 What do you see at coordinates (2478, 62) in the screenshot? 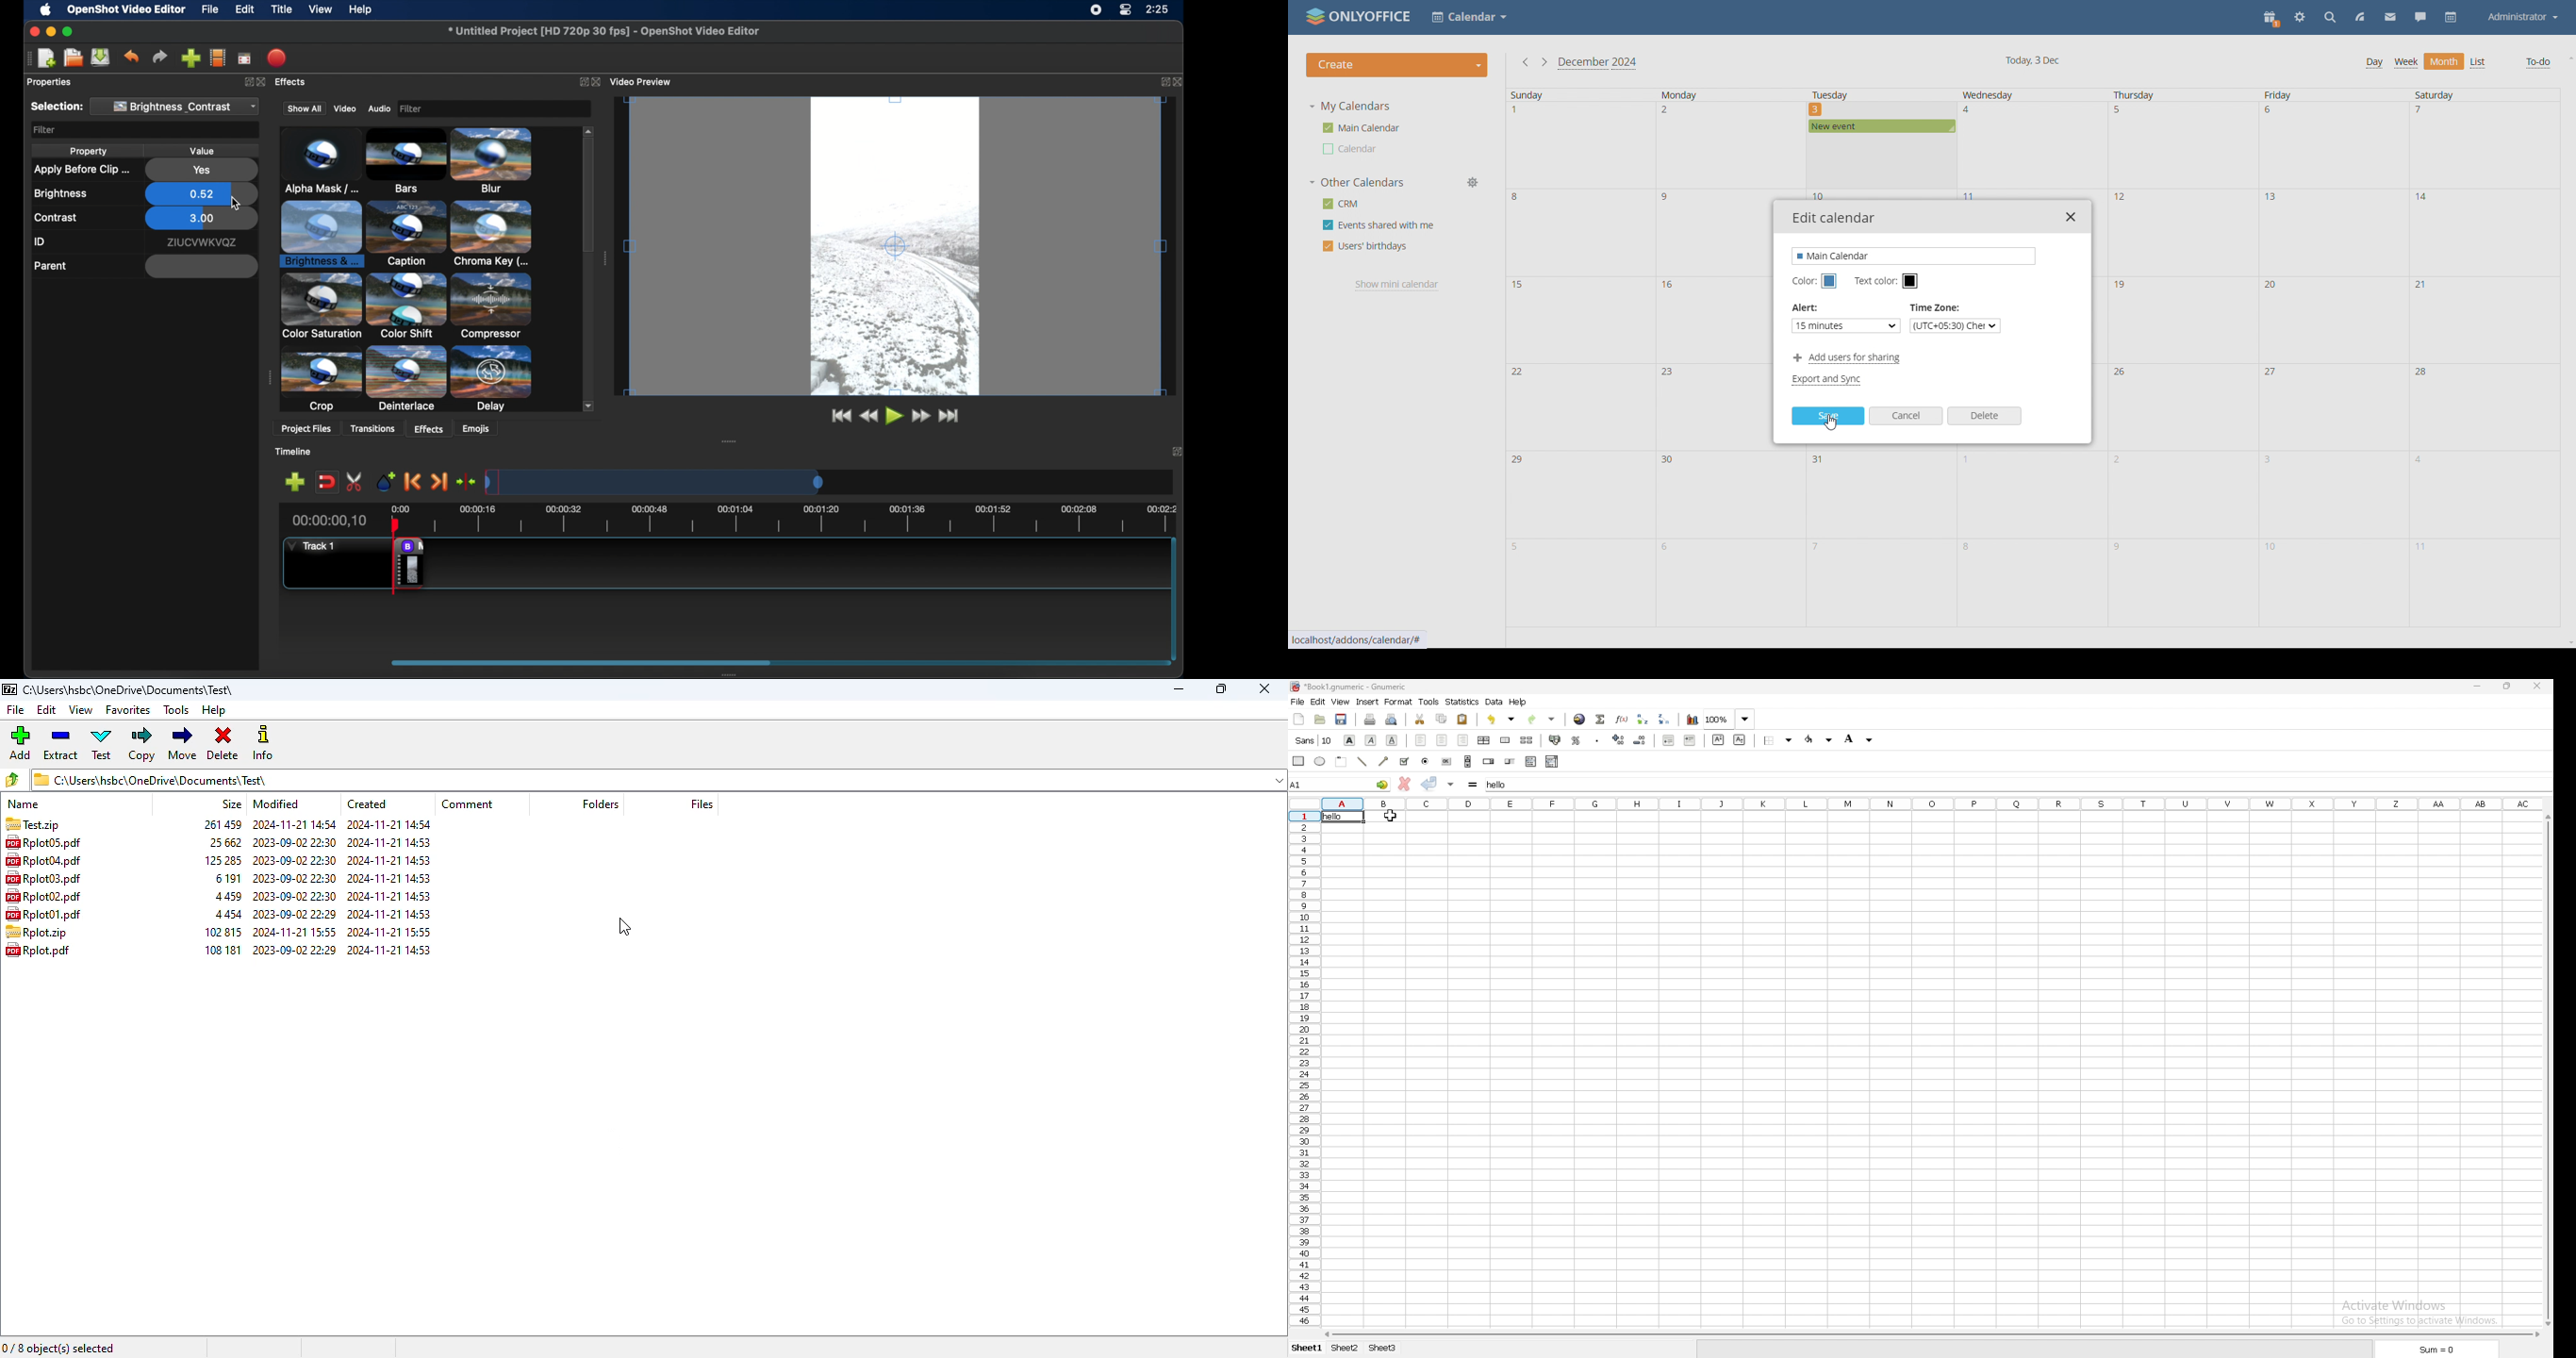
I see `list view` at bounding box center [2478, 62].